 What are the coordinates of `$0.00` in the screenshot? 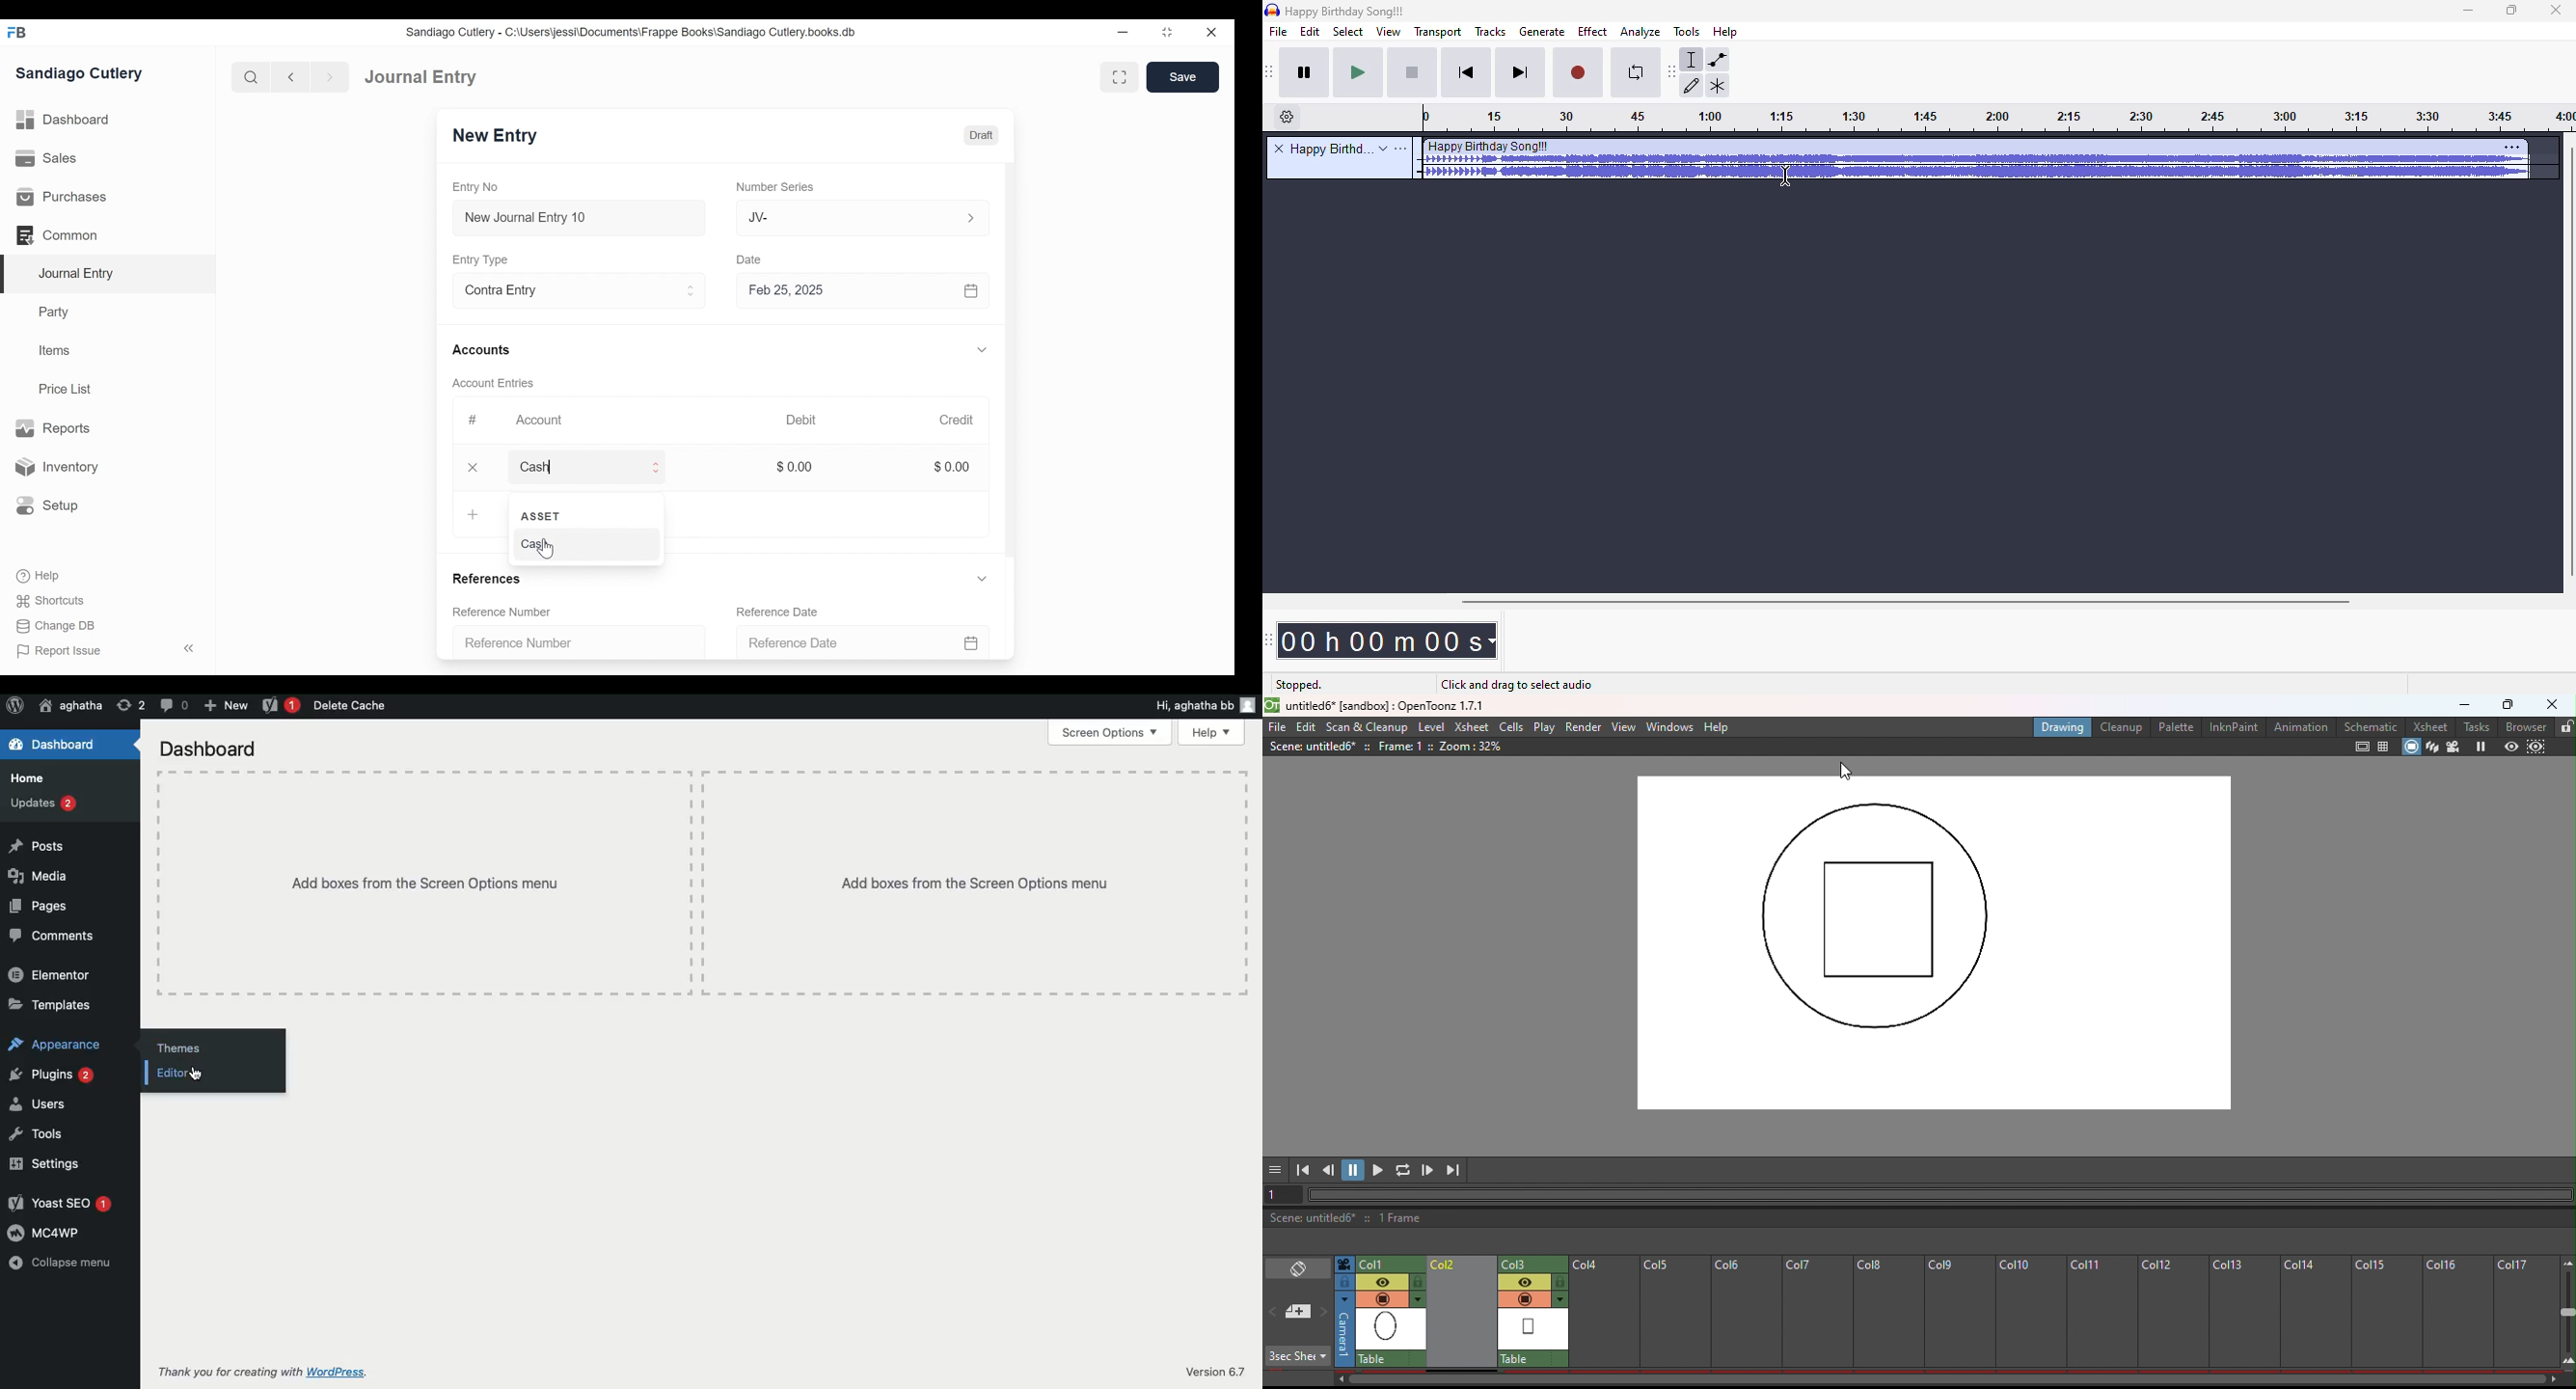 It's located at (955, 467).